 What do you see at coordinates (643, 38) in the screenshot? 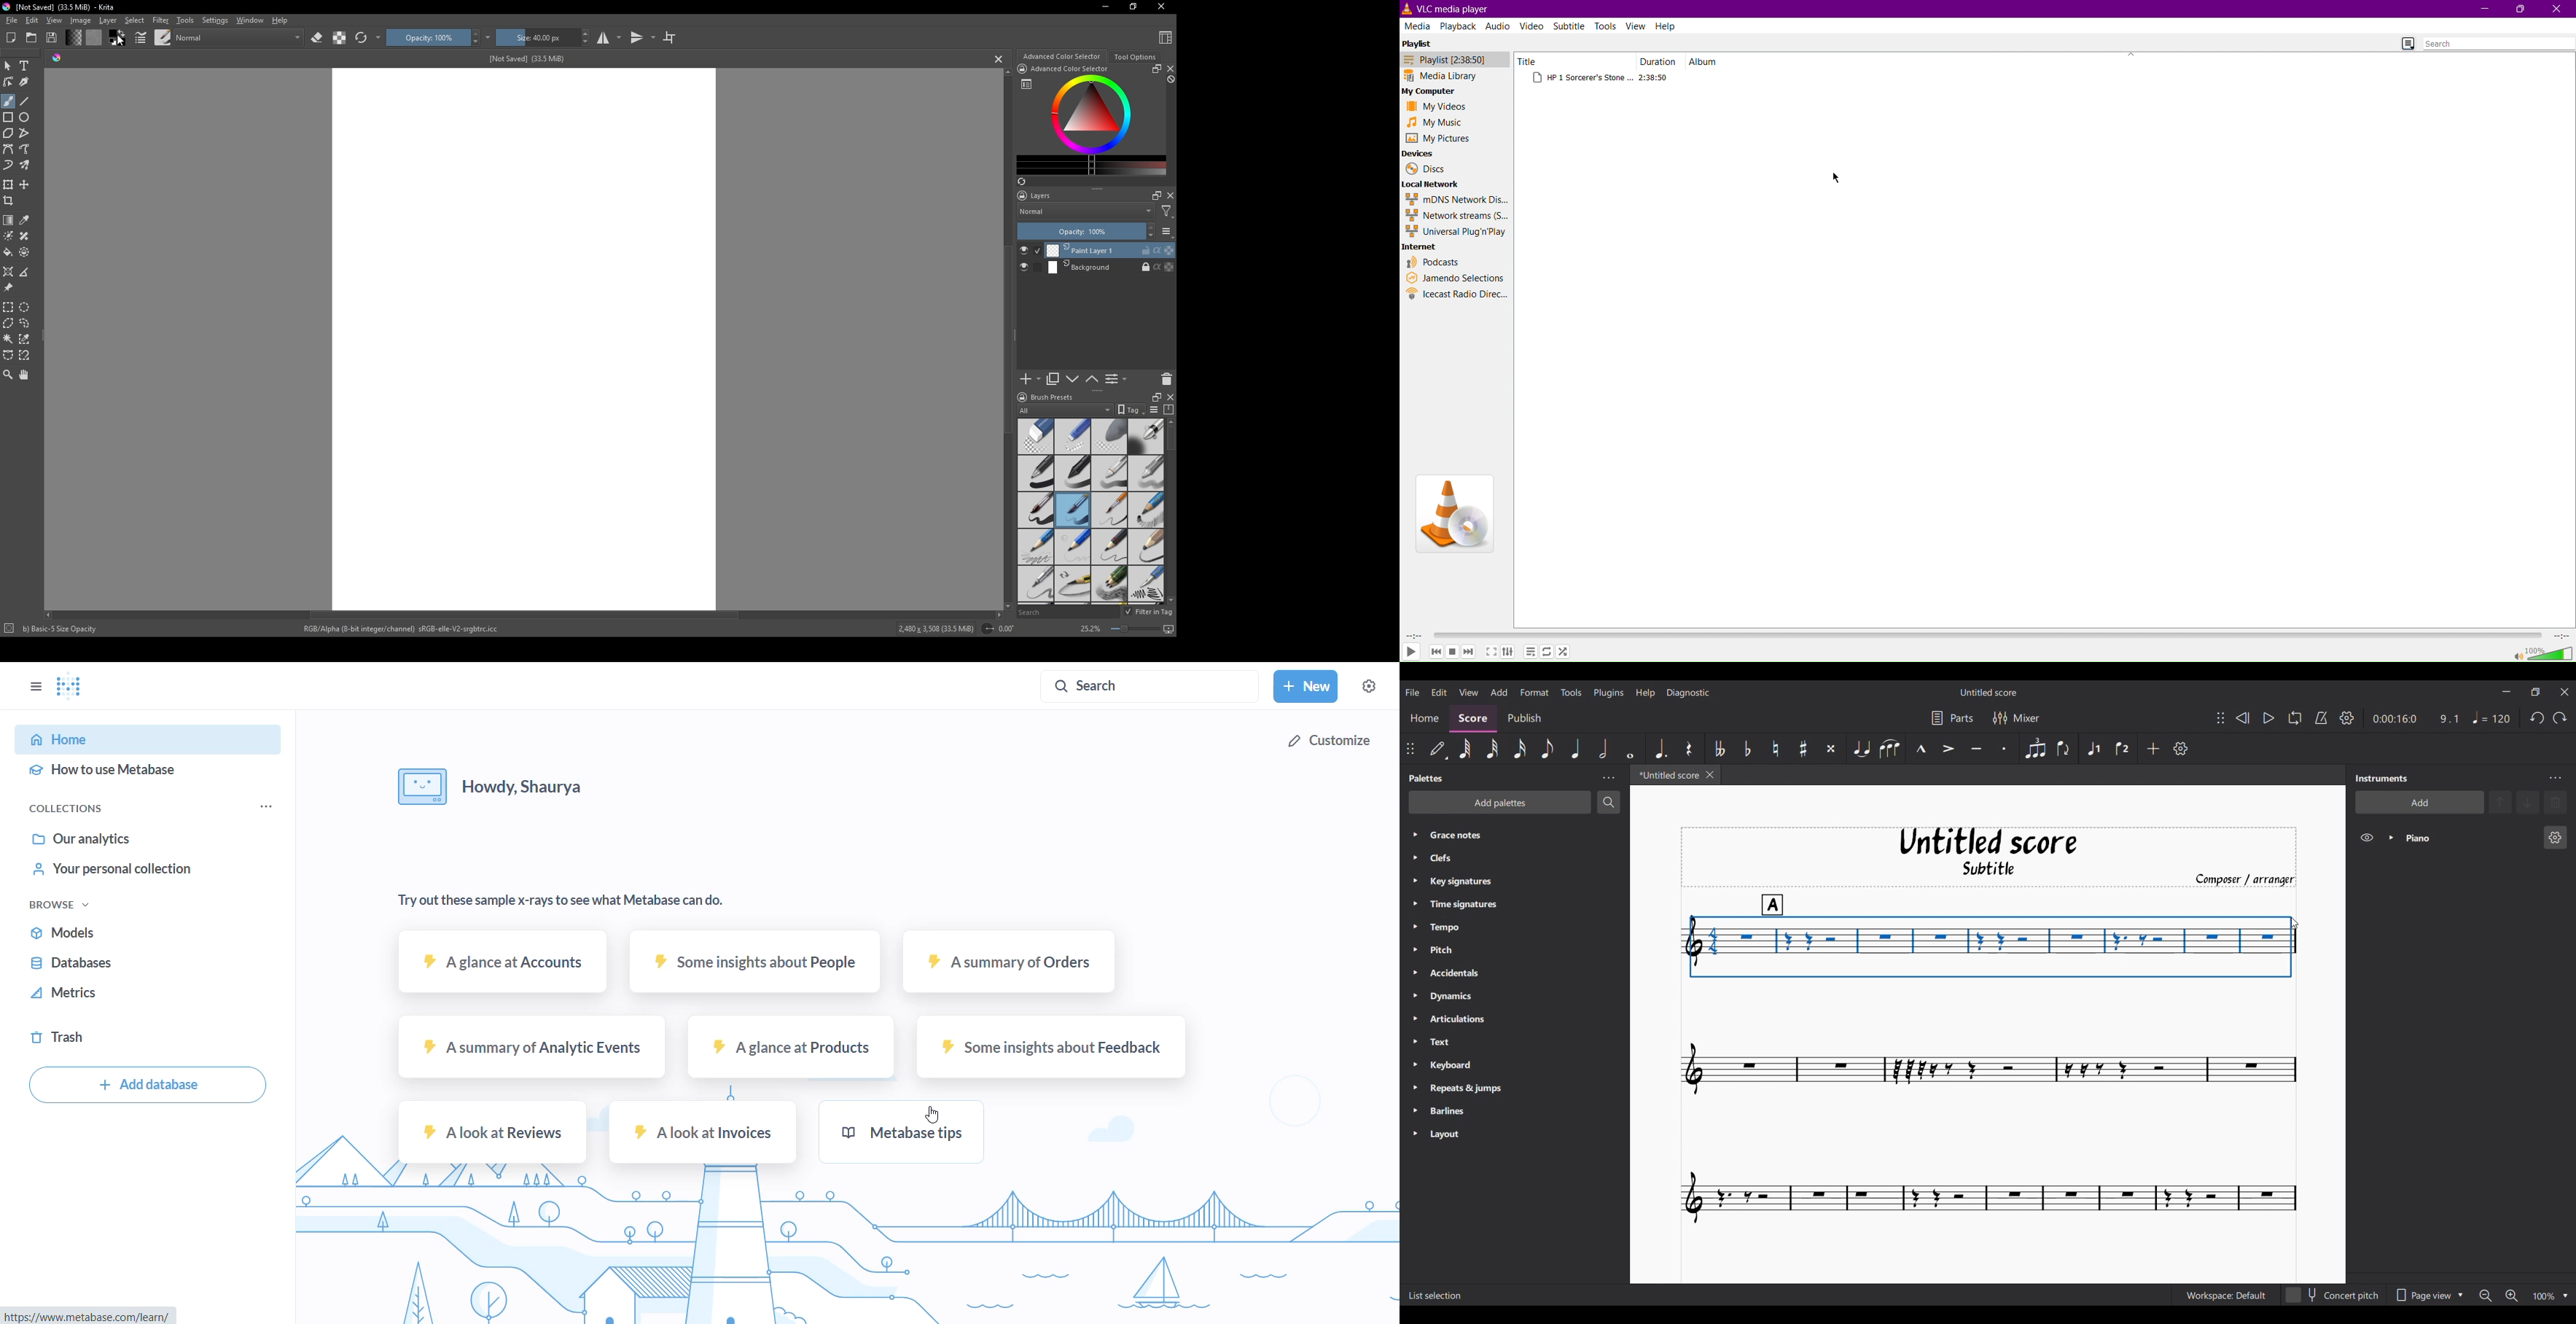
I see `transitions` at bounding box center [643, 38].